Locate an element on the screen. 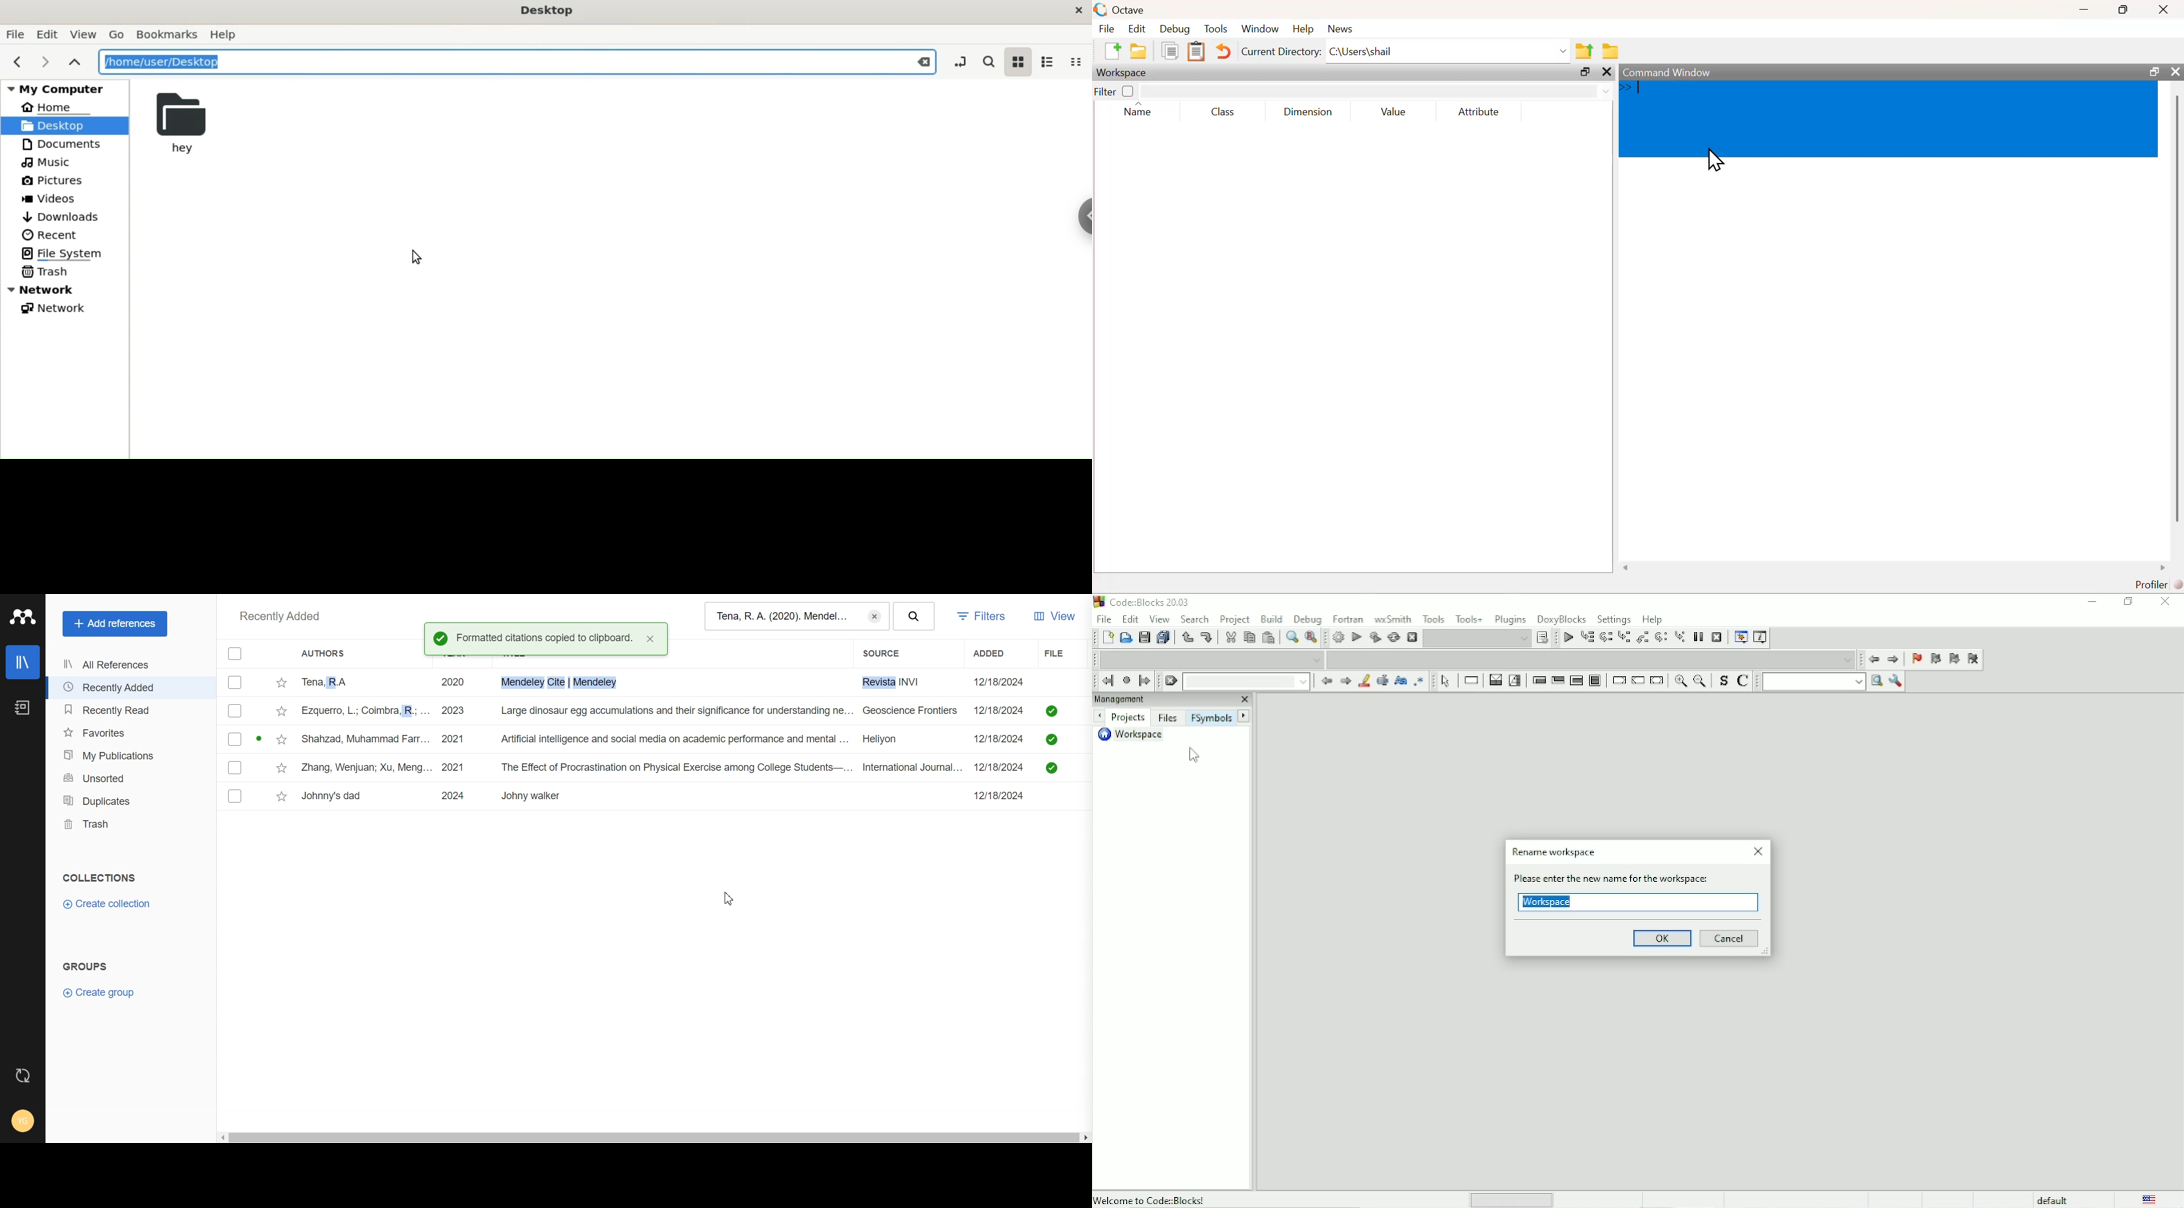 The image size is (2184, 1232). Minimize is located at coordinates (2091, 602).